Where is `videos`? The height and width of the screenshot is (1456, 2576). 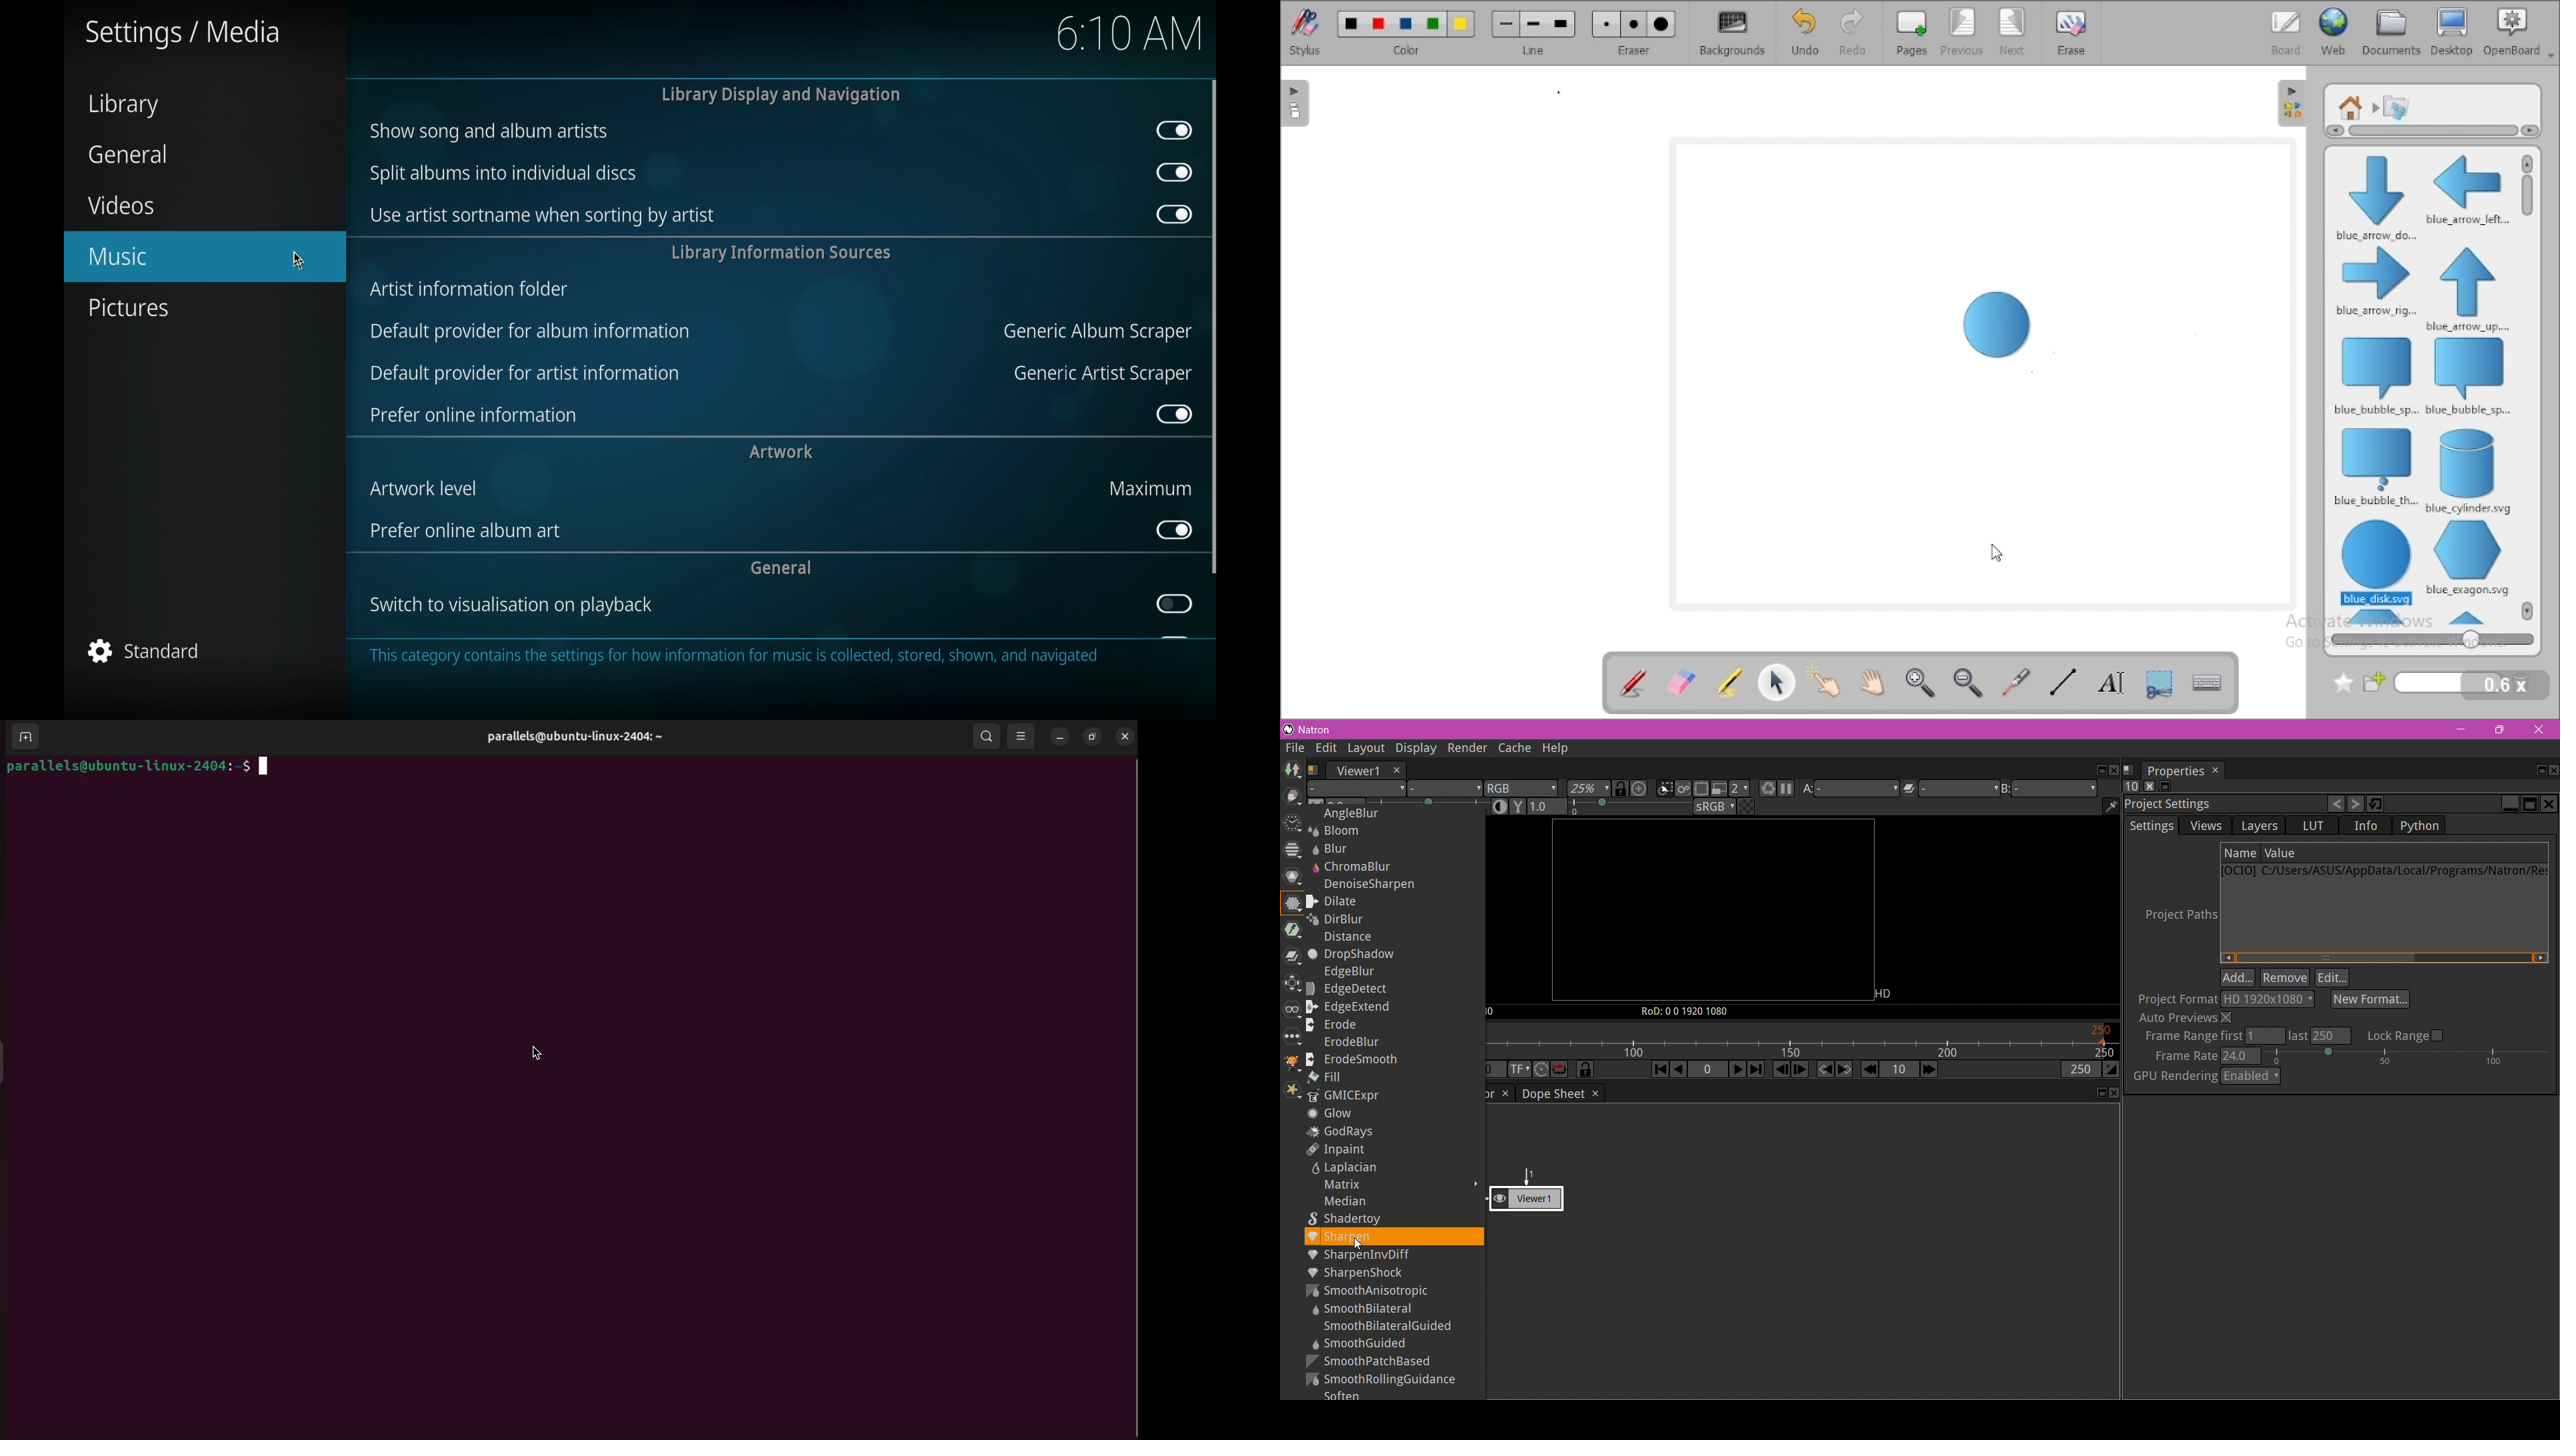 videos is located at coordinates (120, 205).